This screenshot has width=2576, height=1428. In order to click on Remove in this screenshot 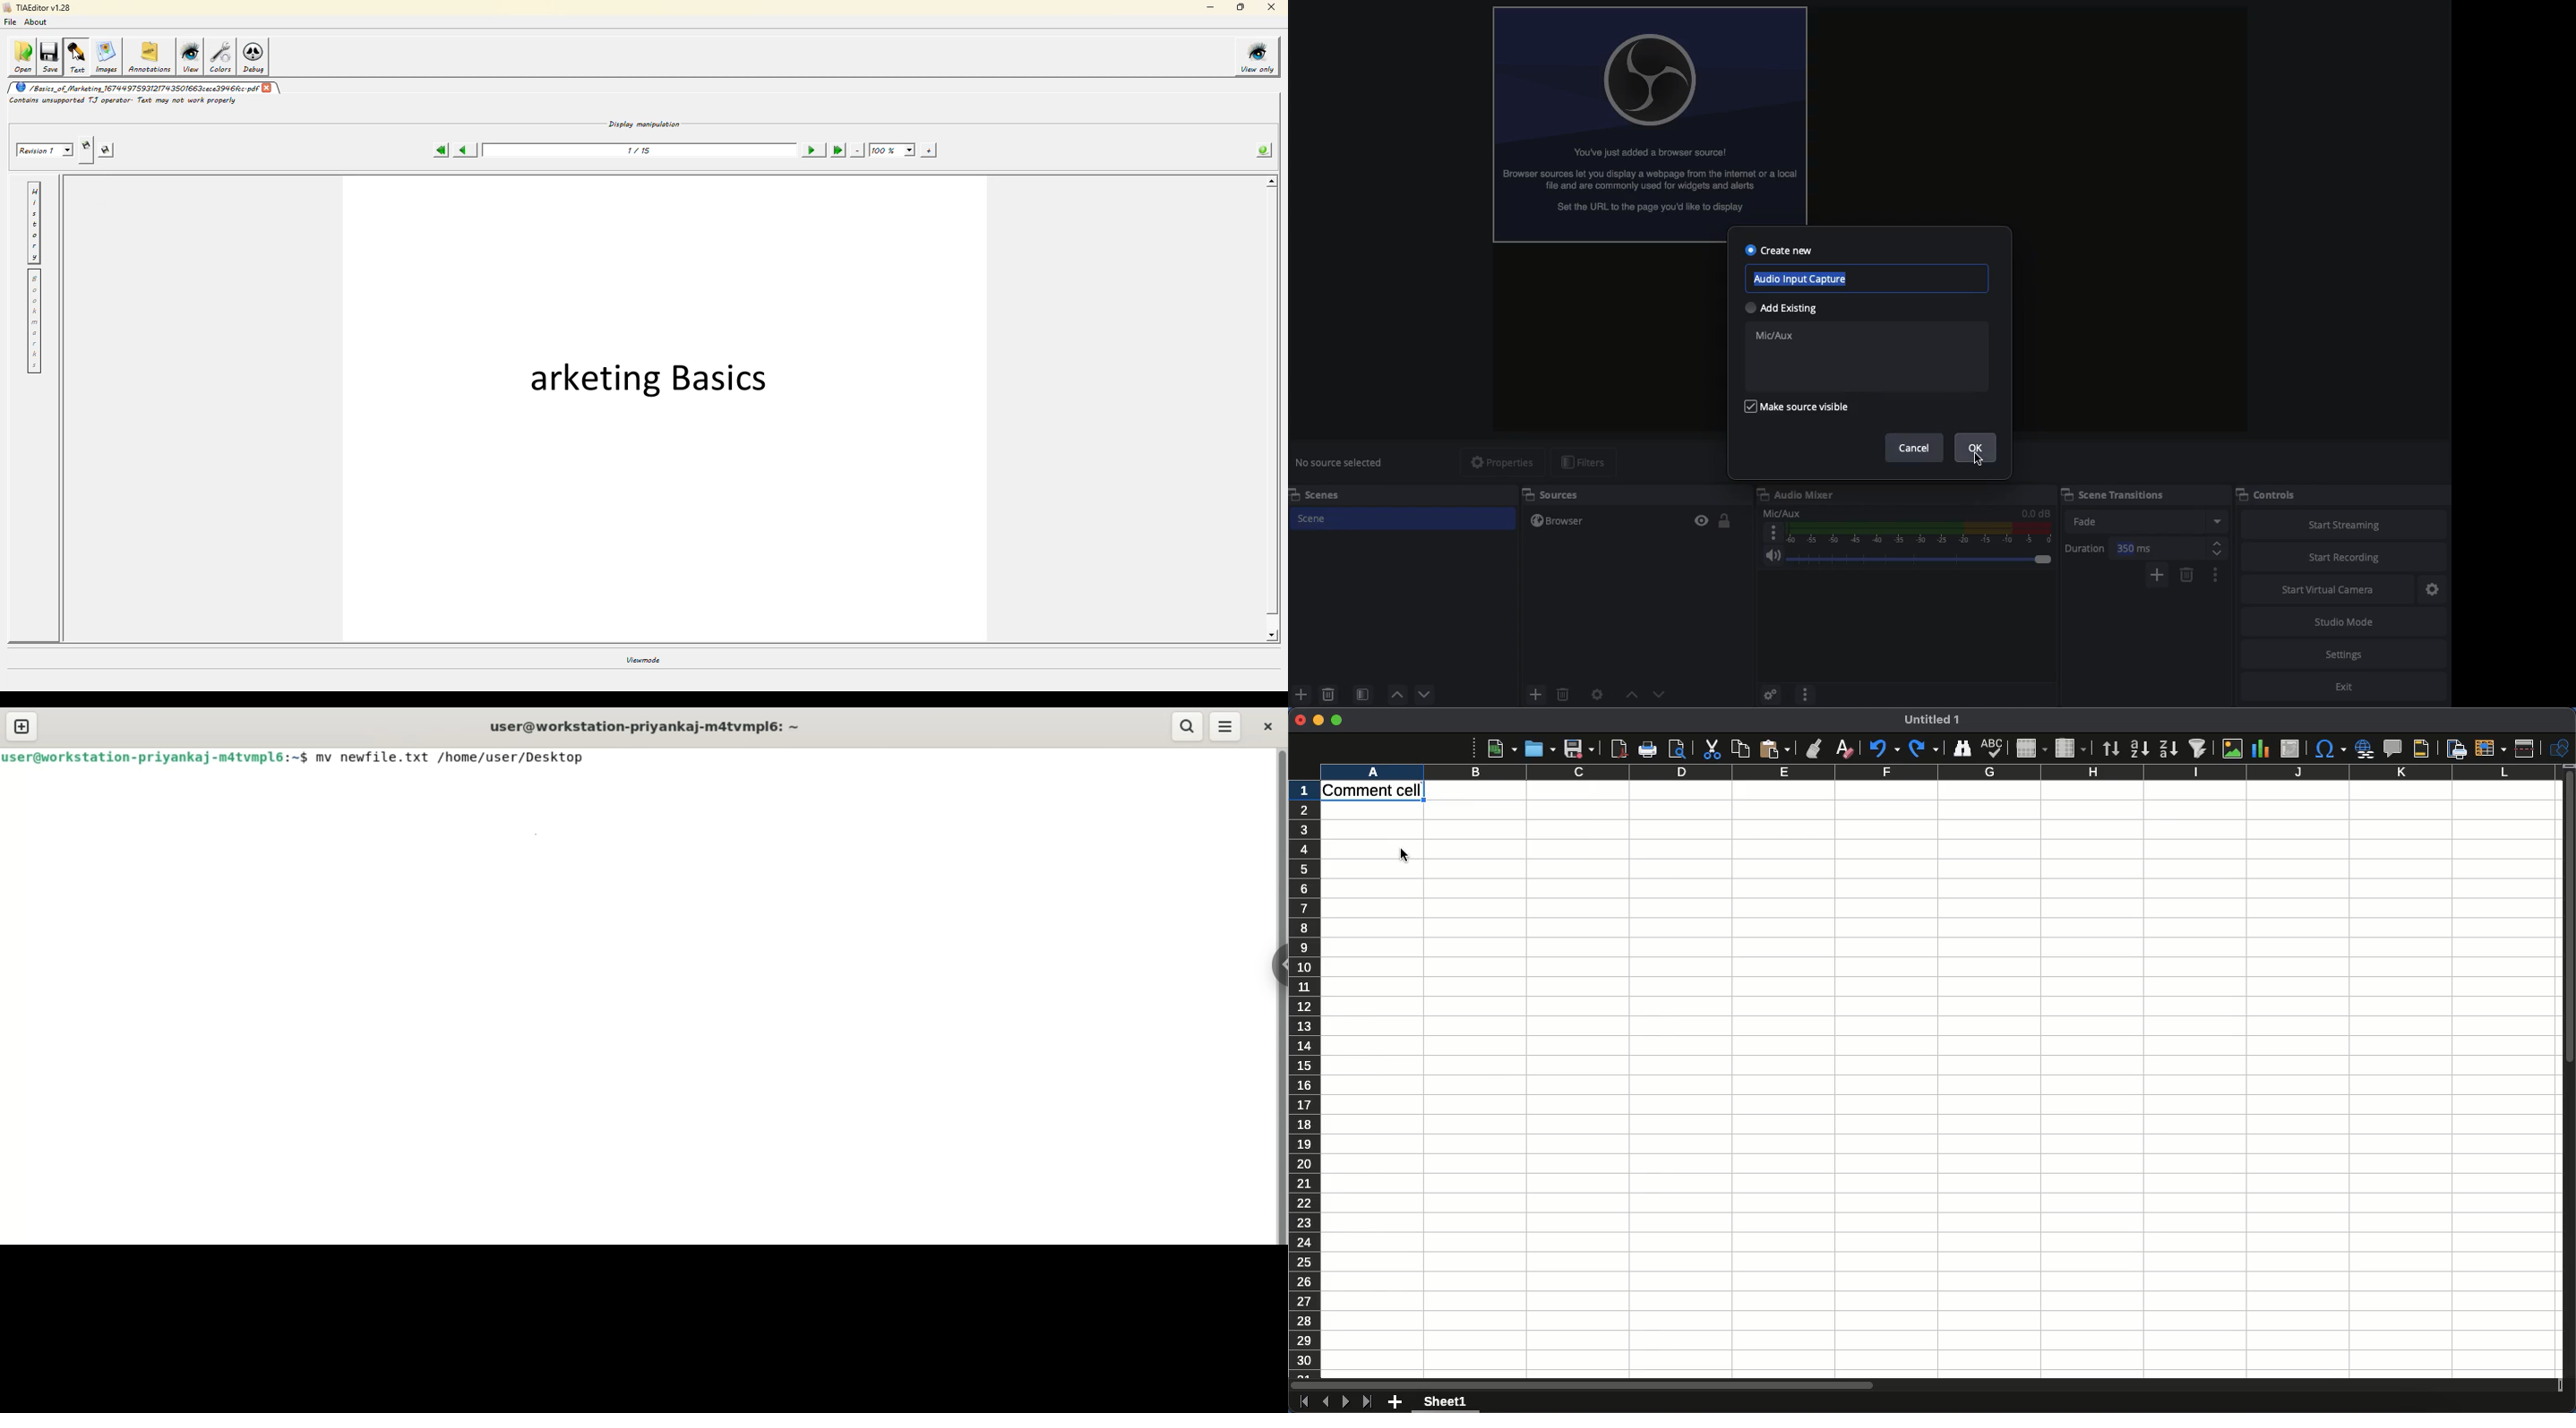, I will do `click(2187, 575)`.